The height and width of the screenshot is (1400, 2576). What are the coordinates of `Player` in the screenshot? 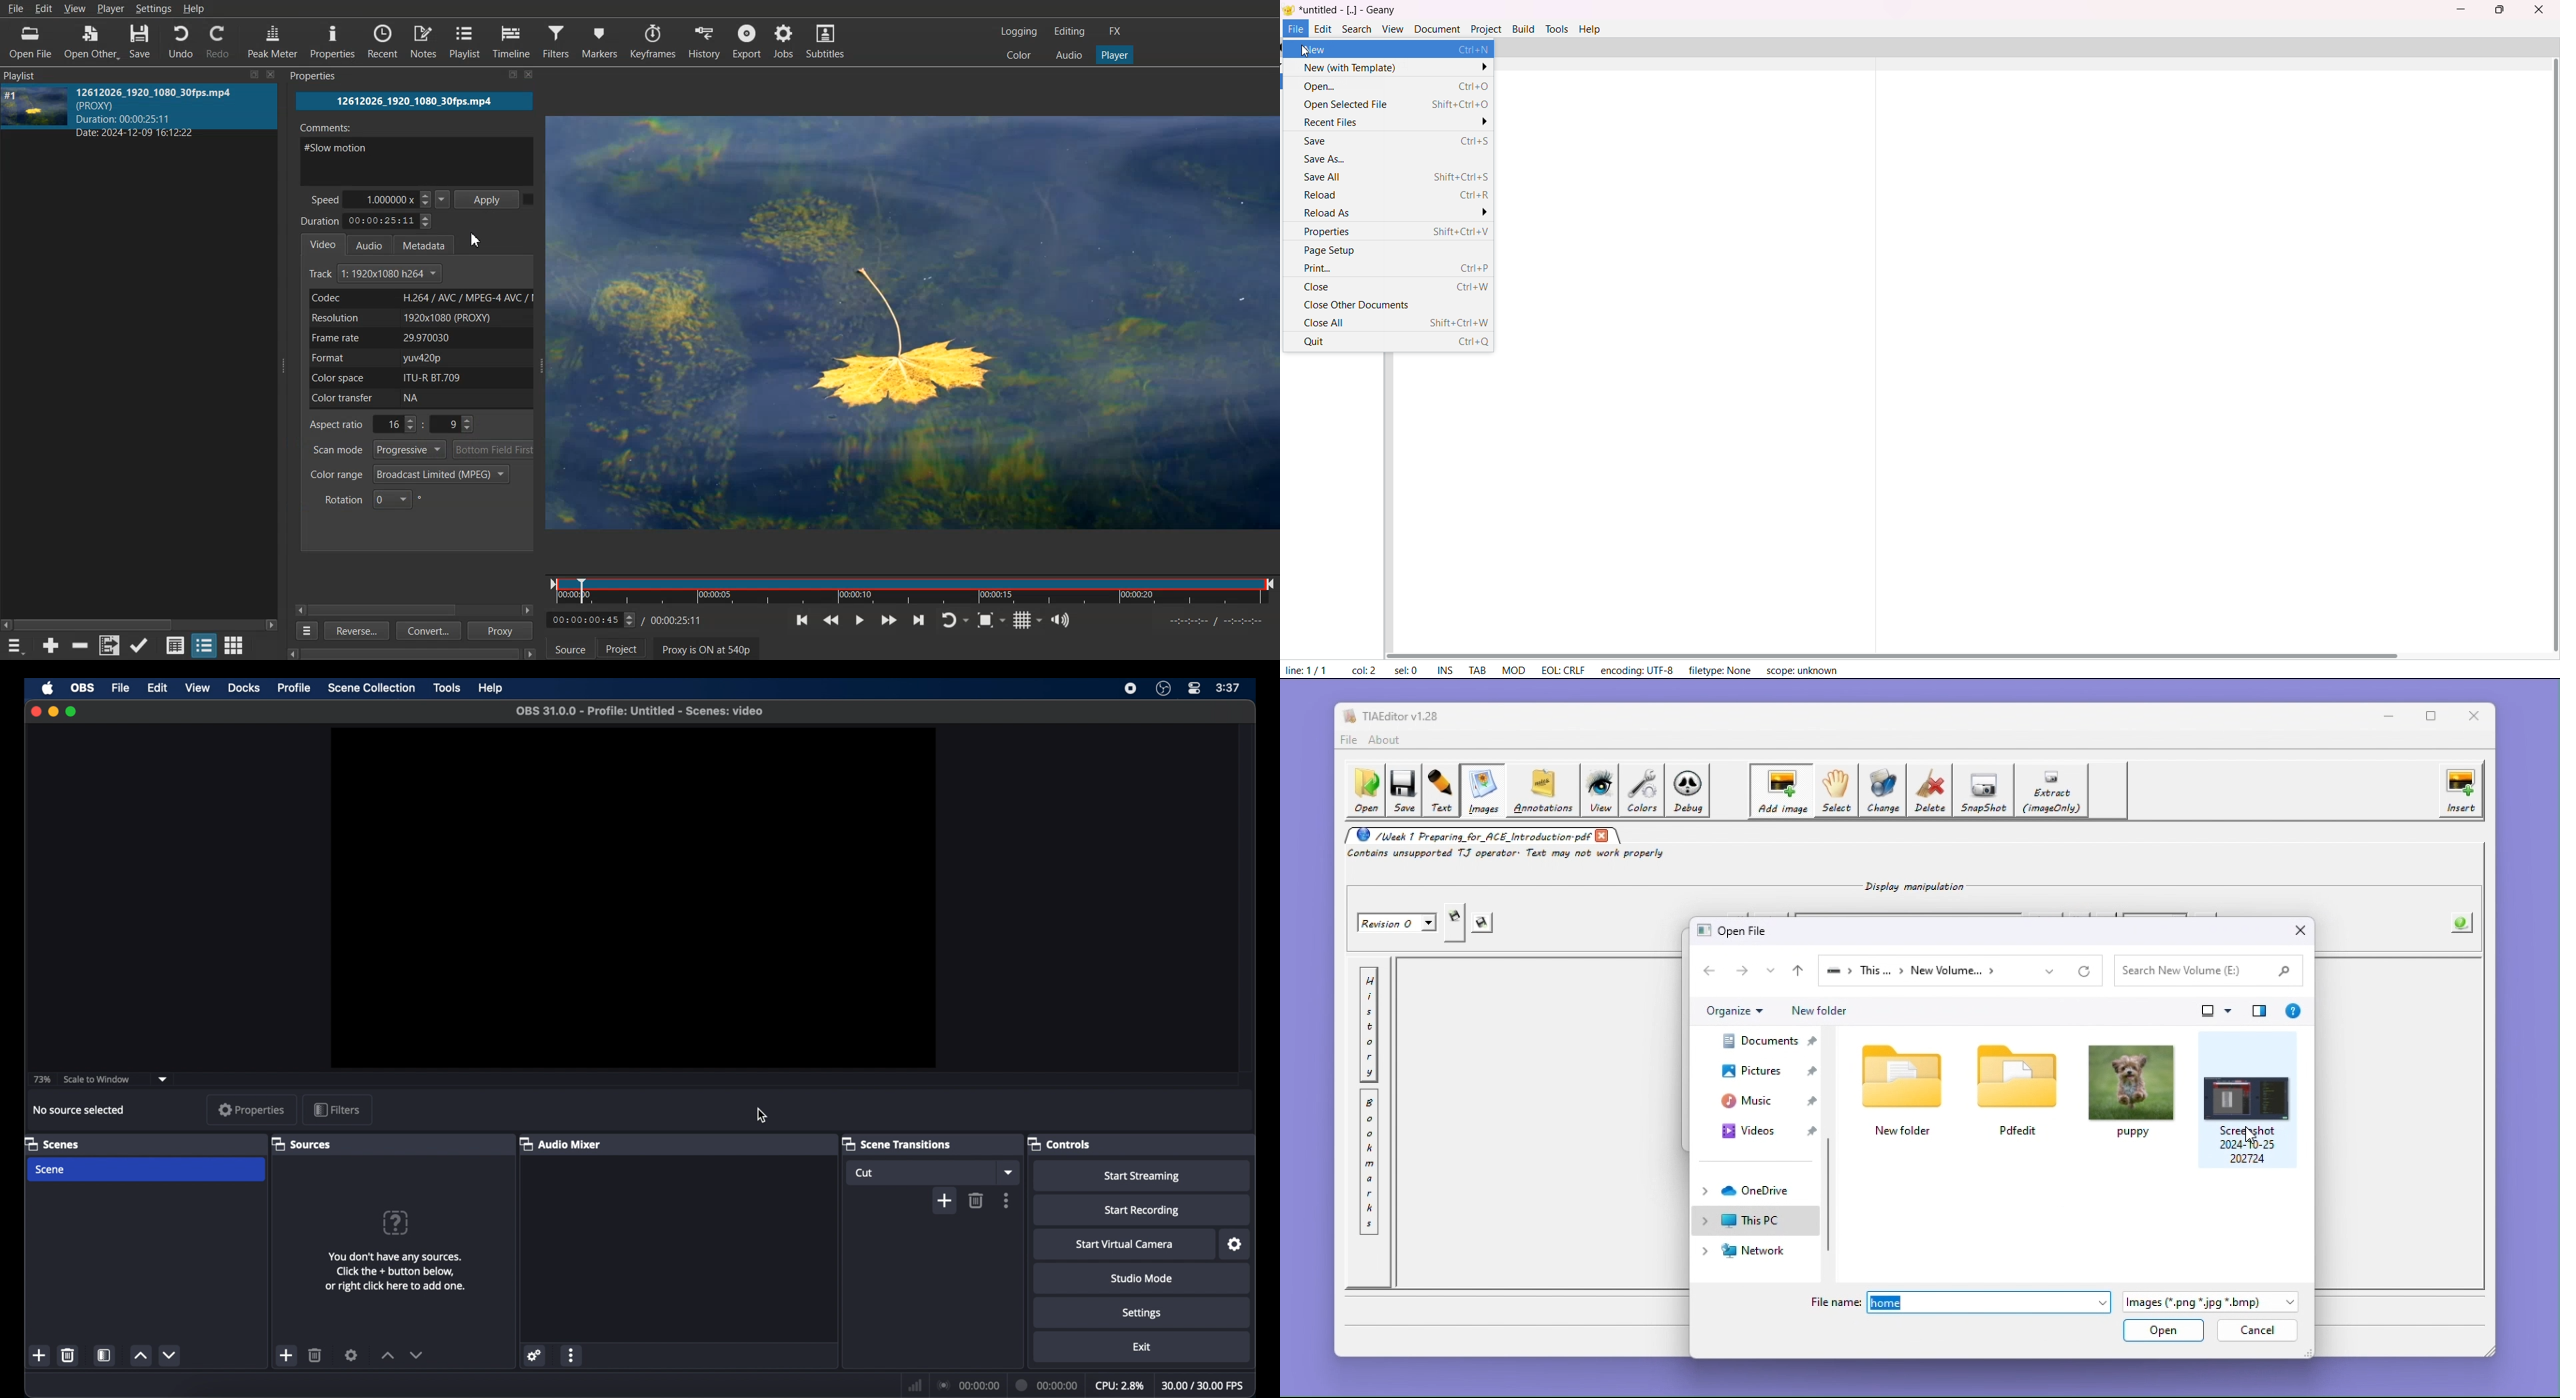 It's located at (111, 9).